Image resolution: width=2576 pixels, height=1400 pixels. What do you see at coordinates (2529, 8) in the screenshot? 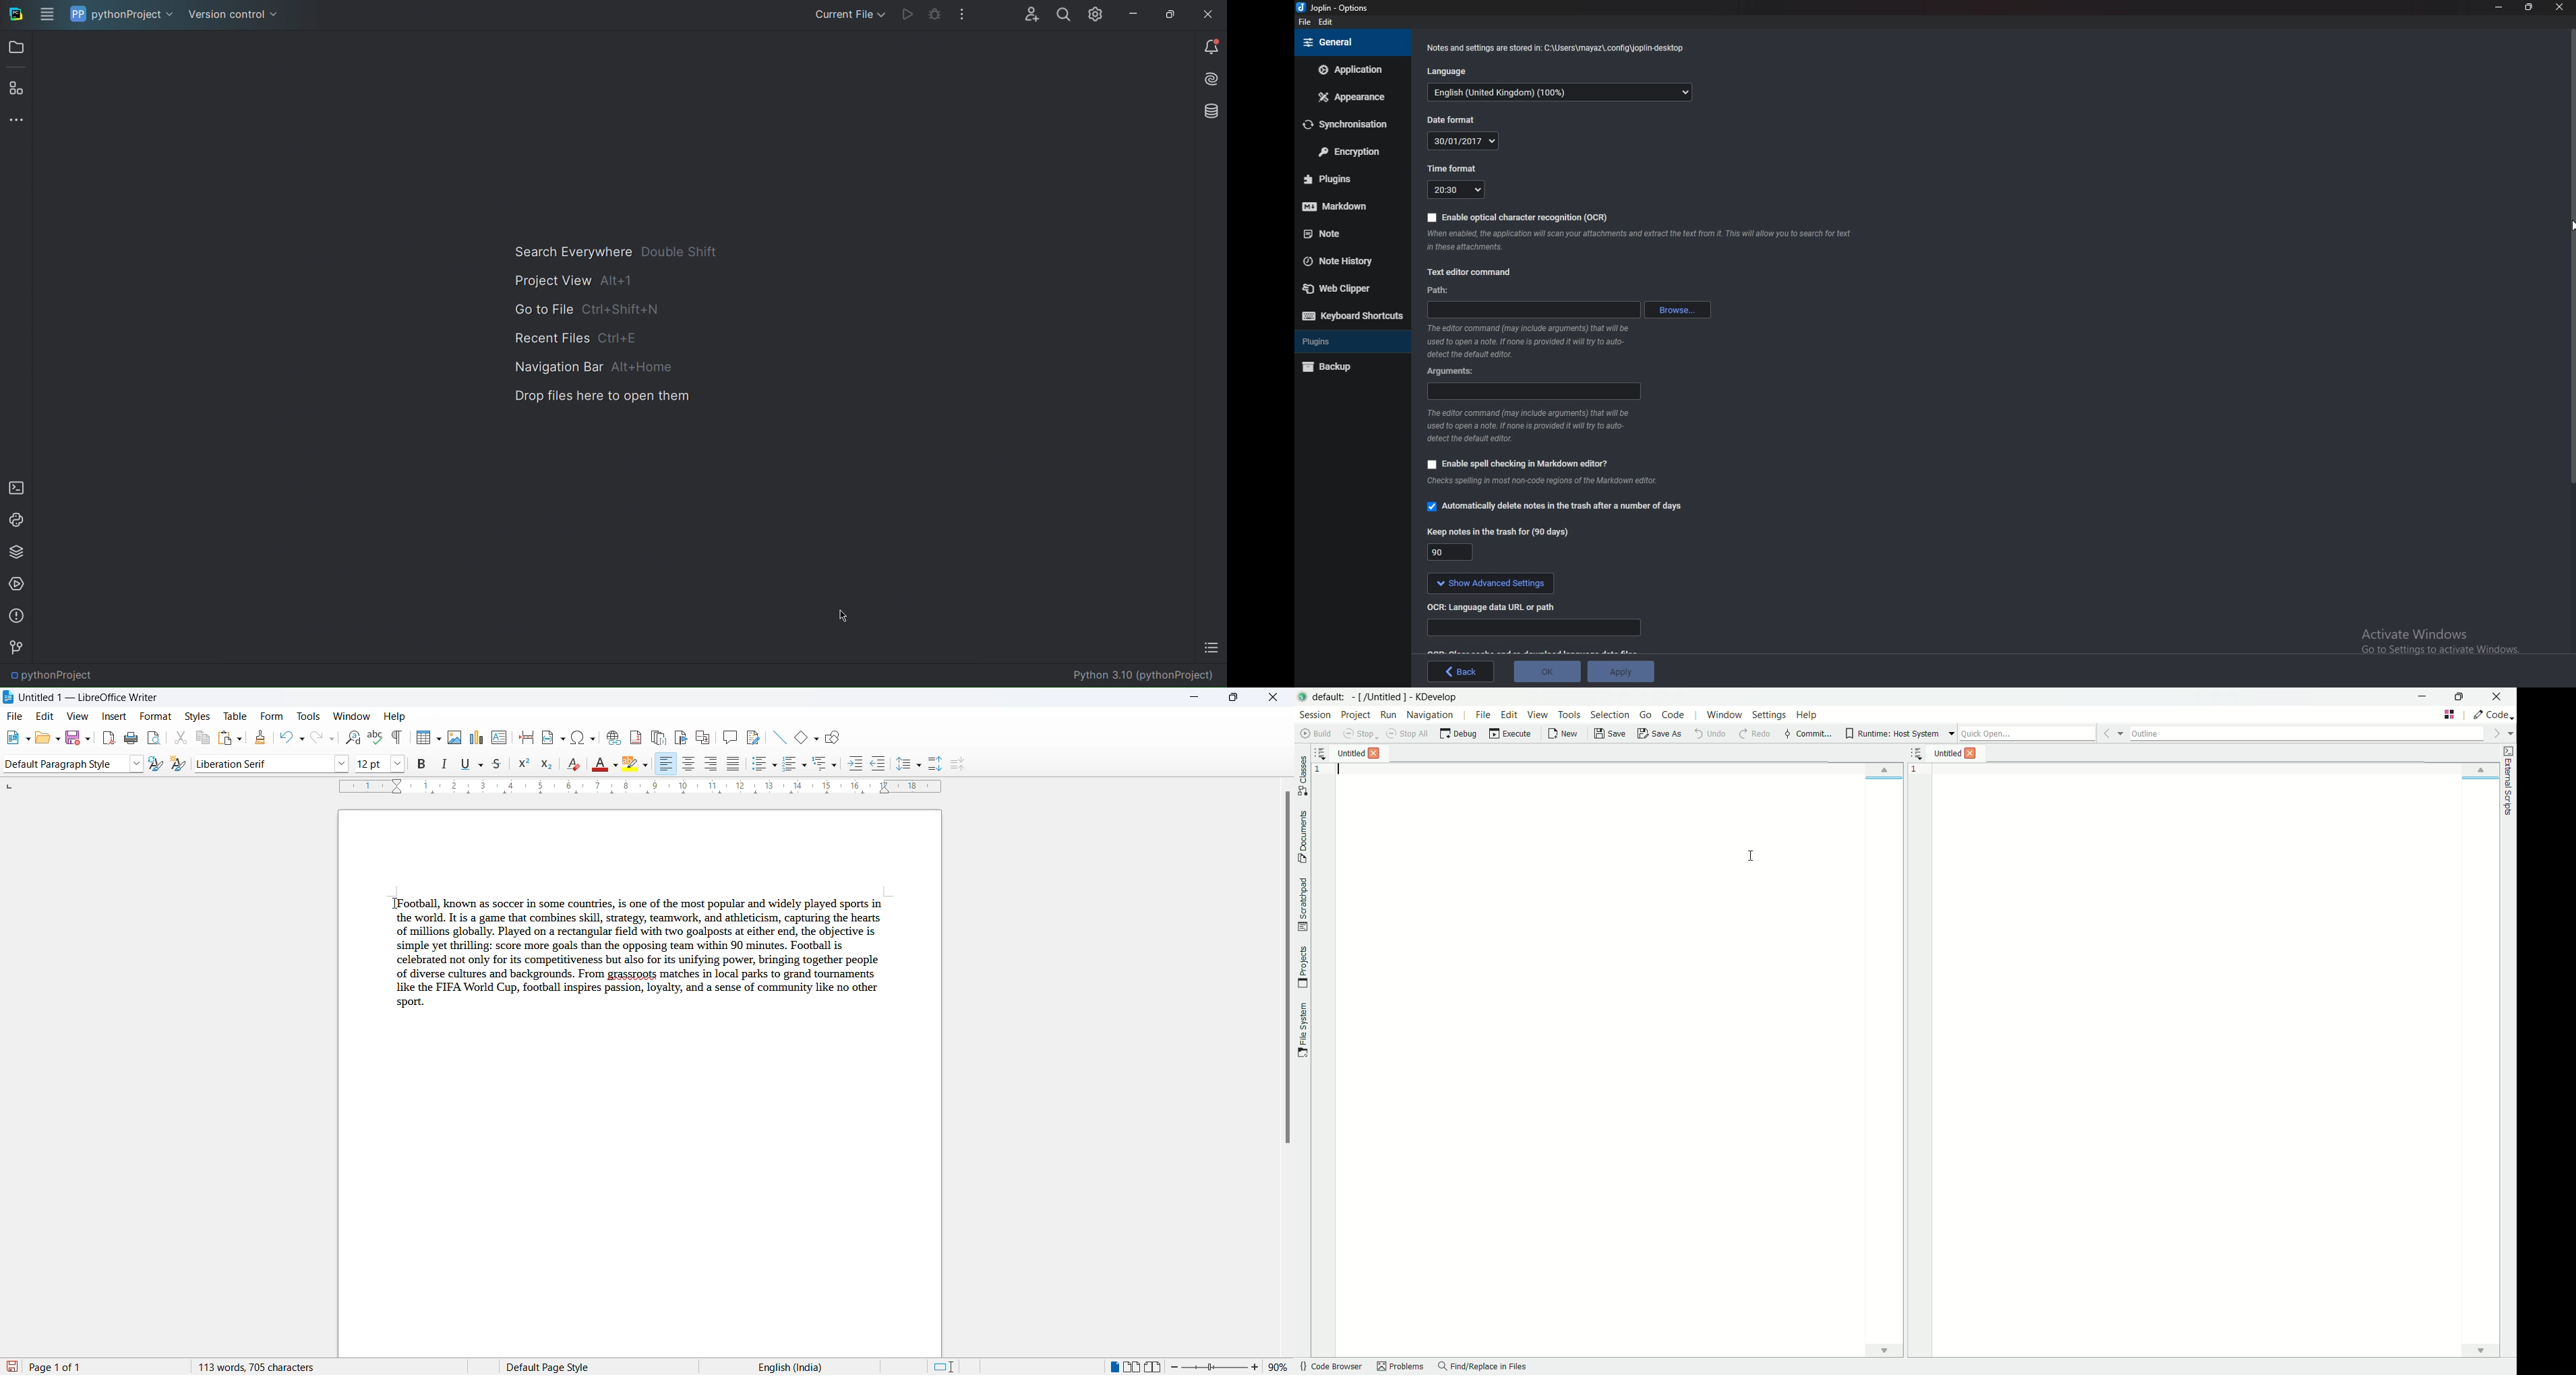
I see `Resize` at bounding box center [2529, 8].